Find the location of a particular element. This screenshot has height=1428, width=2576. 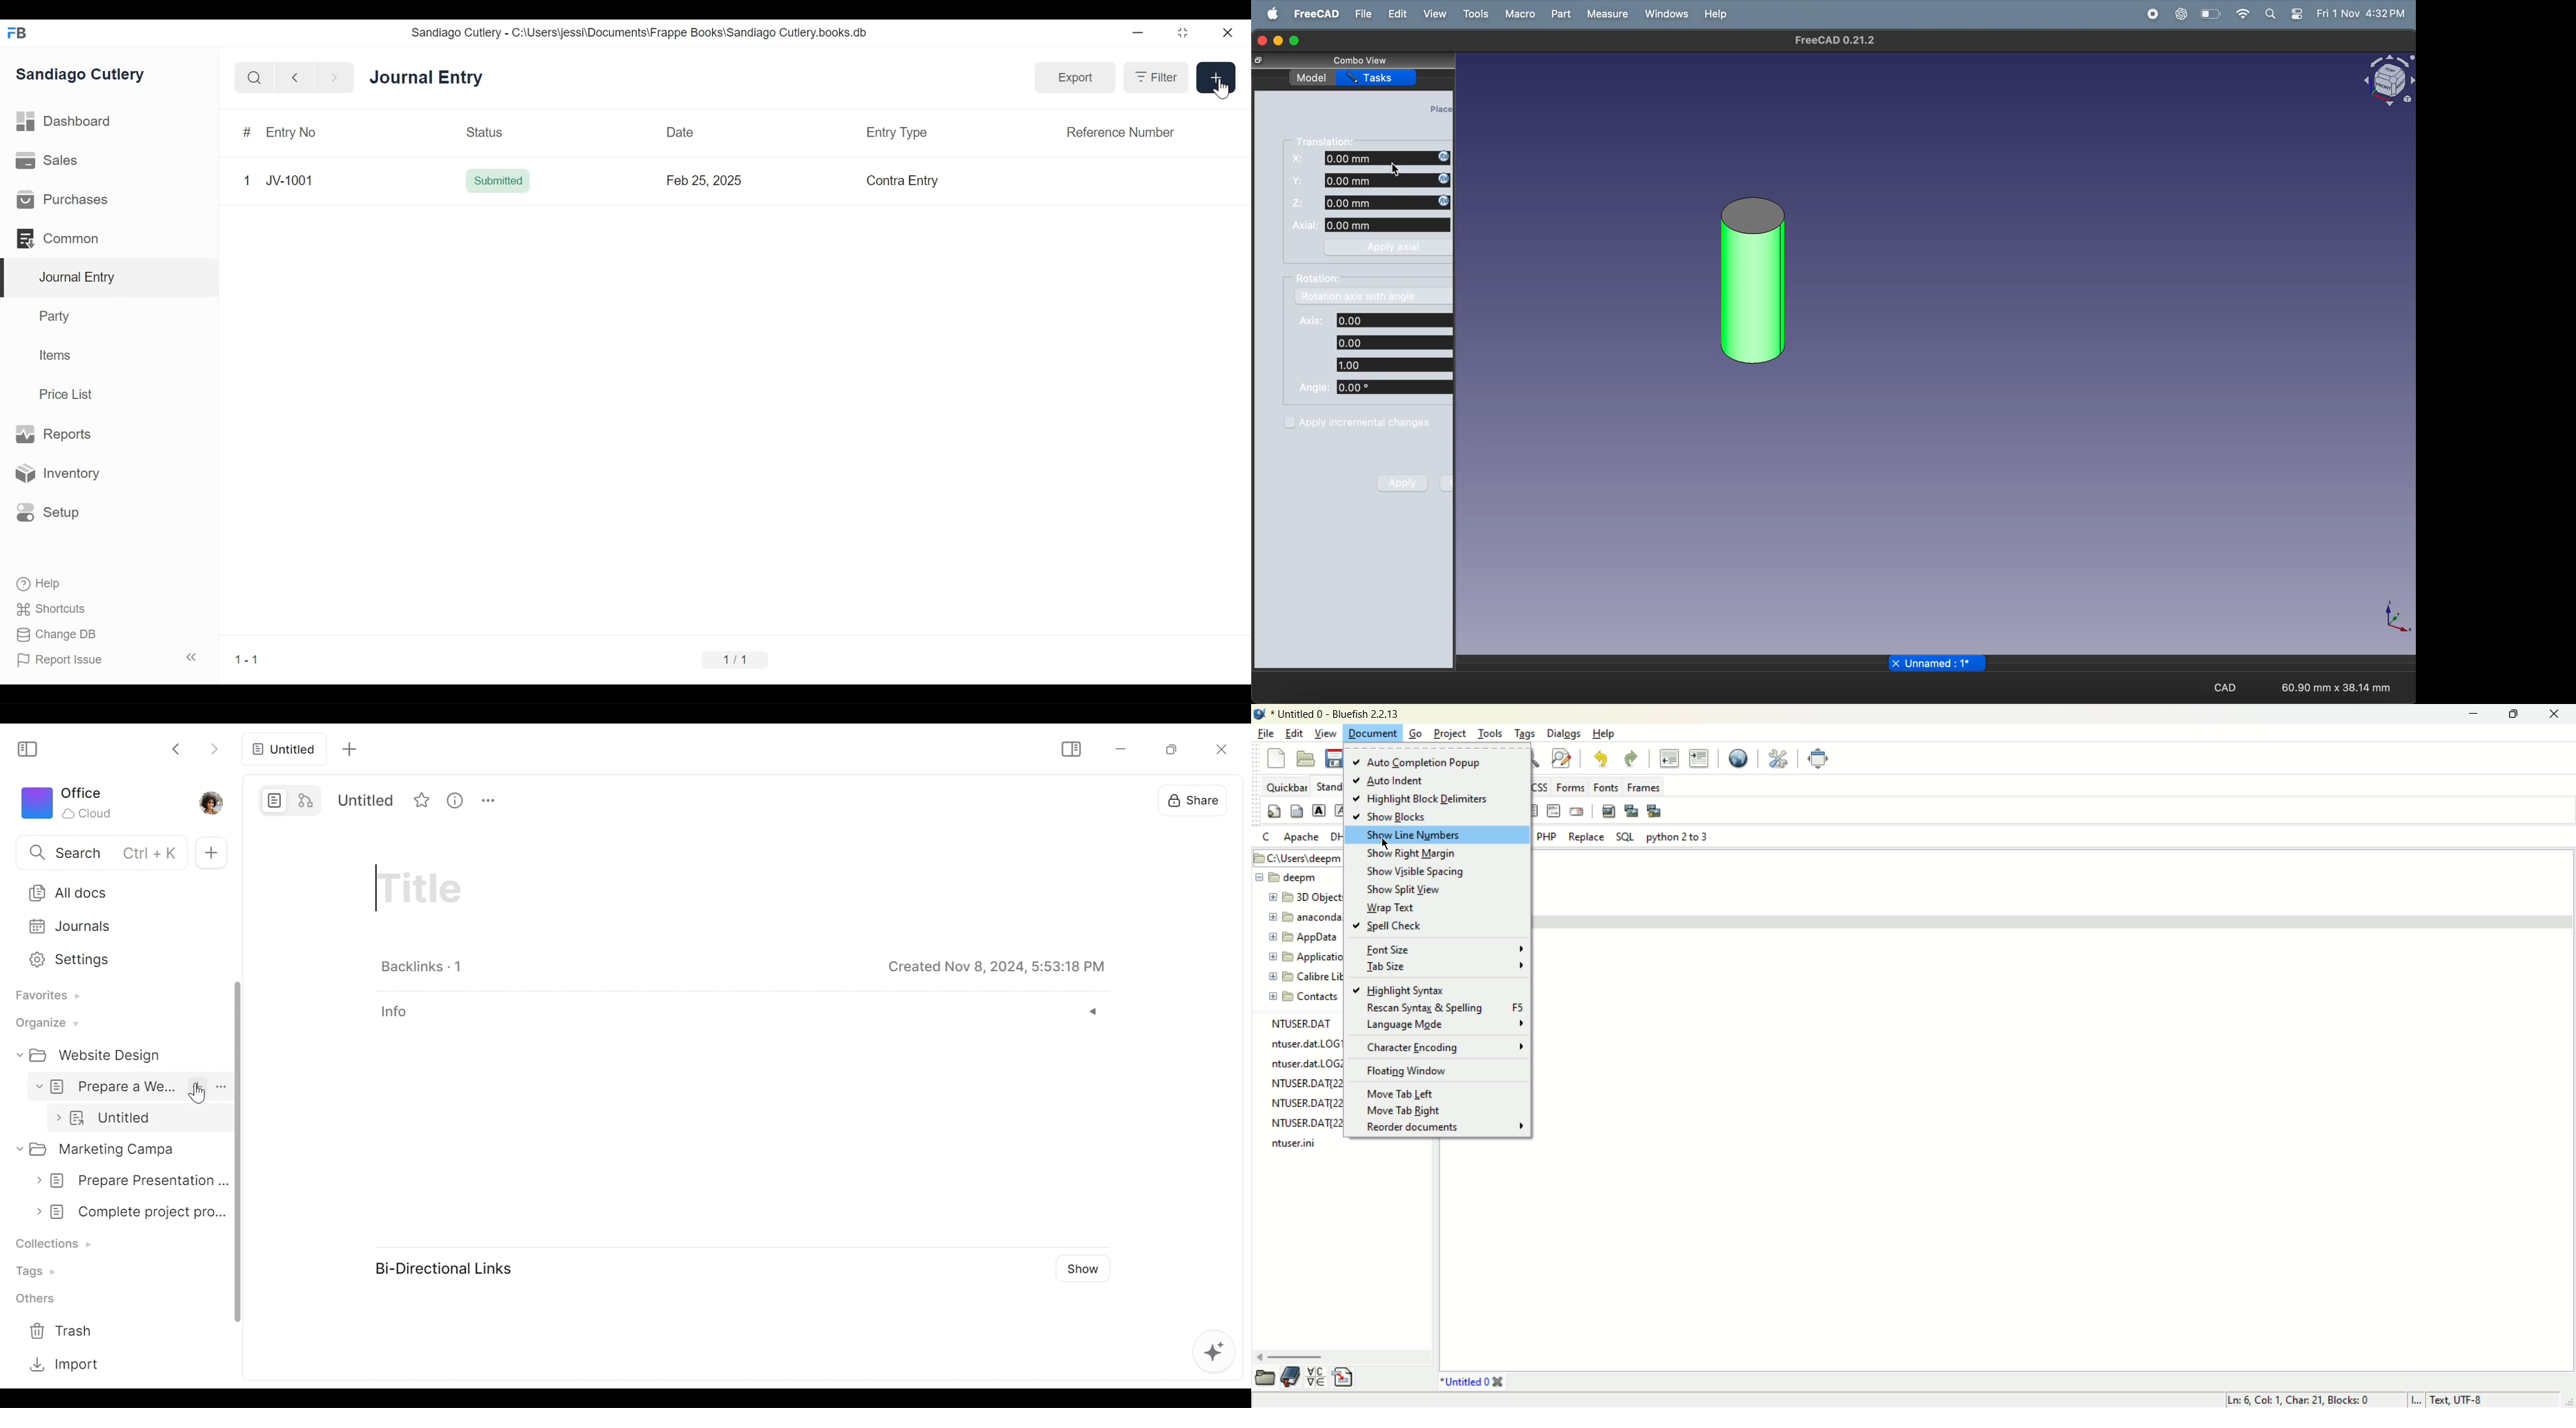

X: is located at coordinates (1300, 159).